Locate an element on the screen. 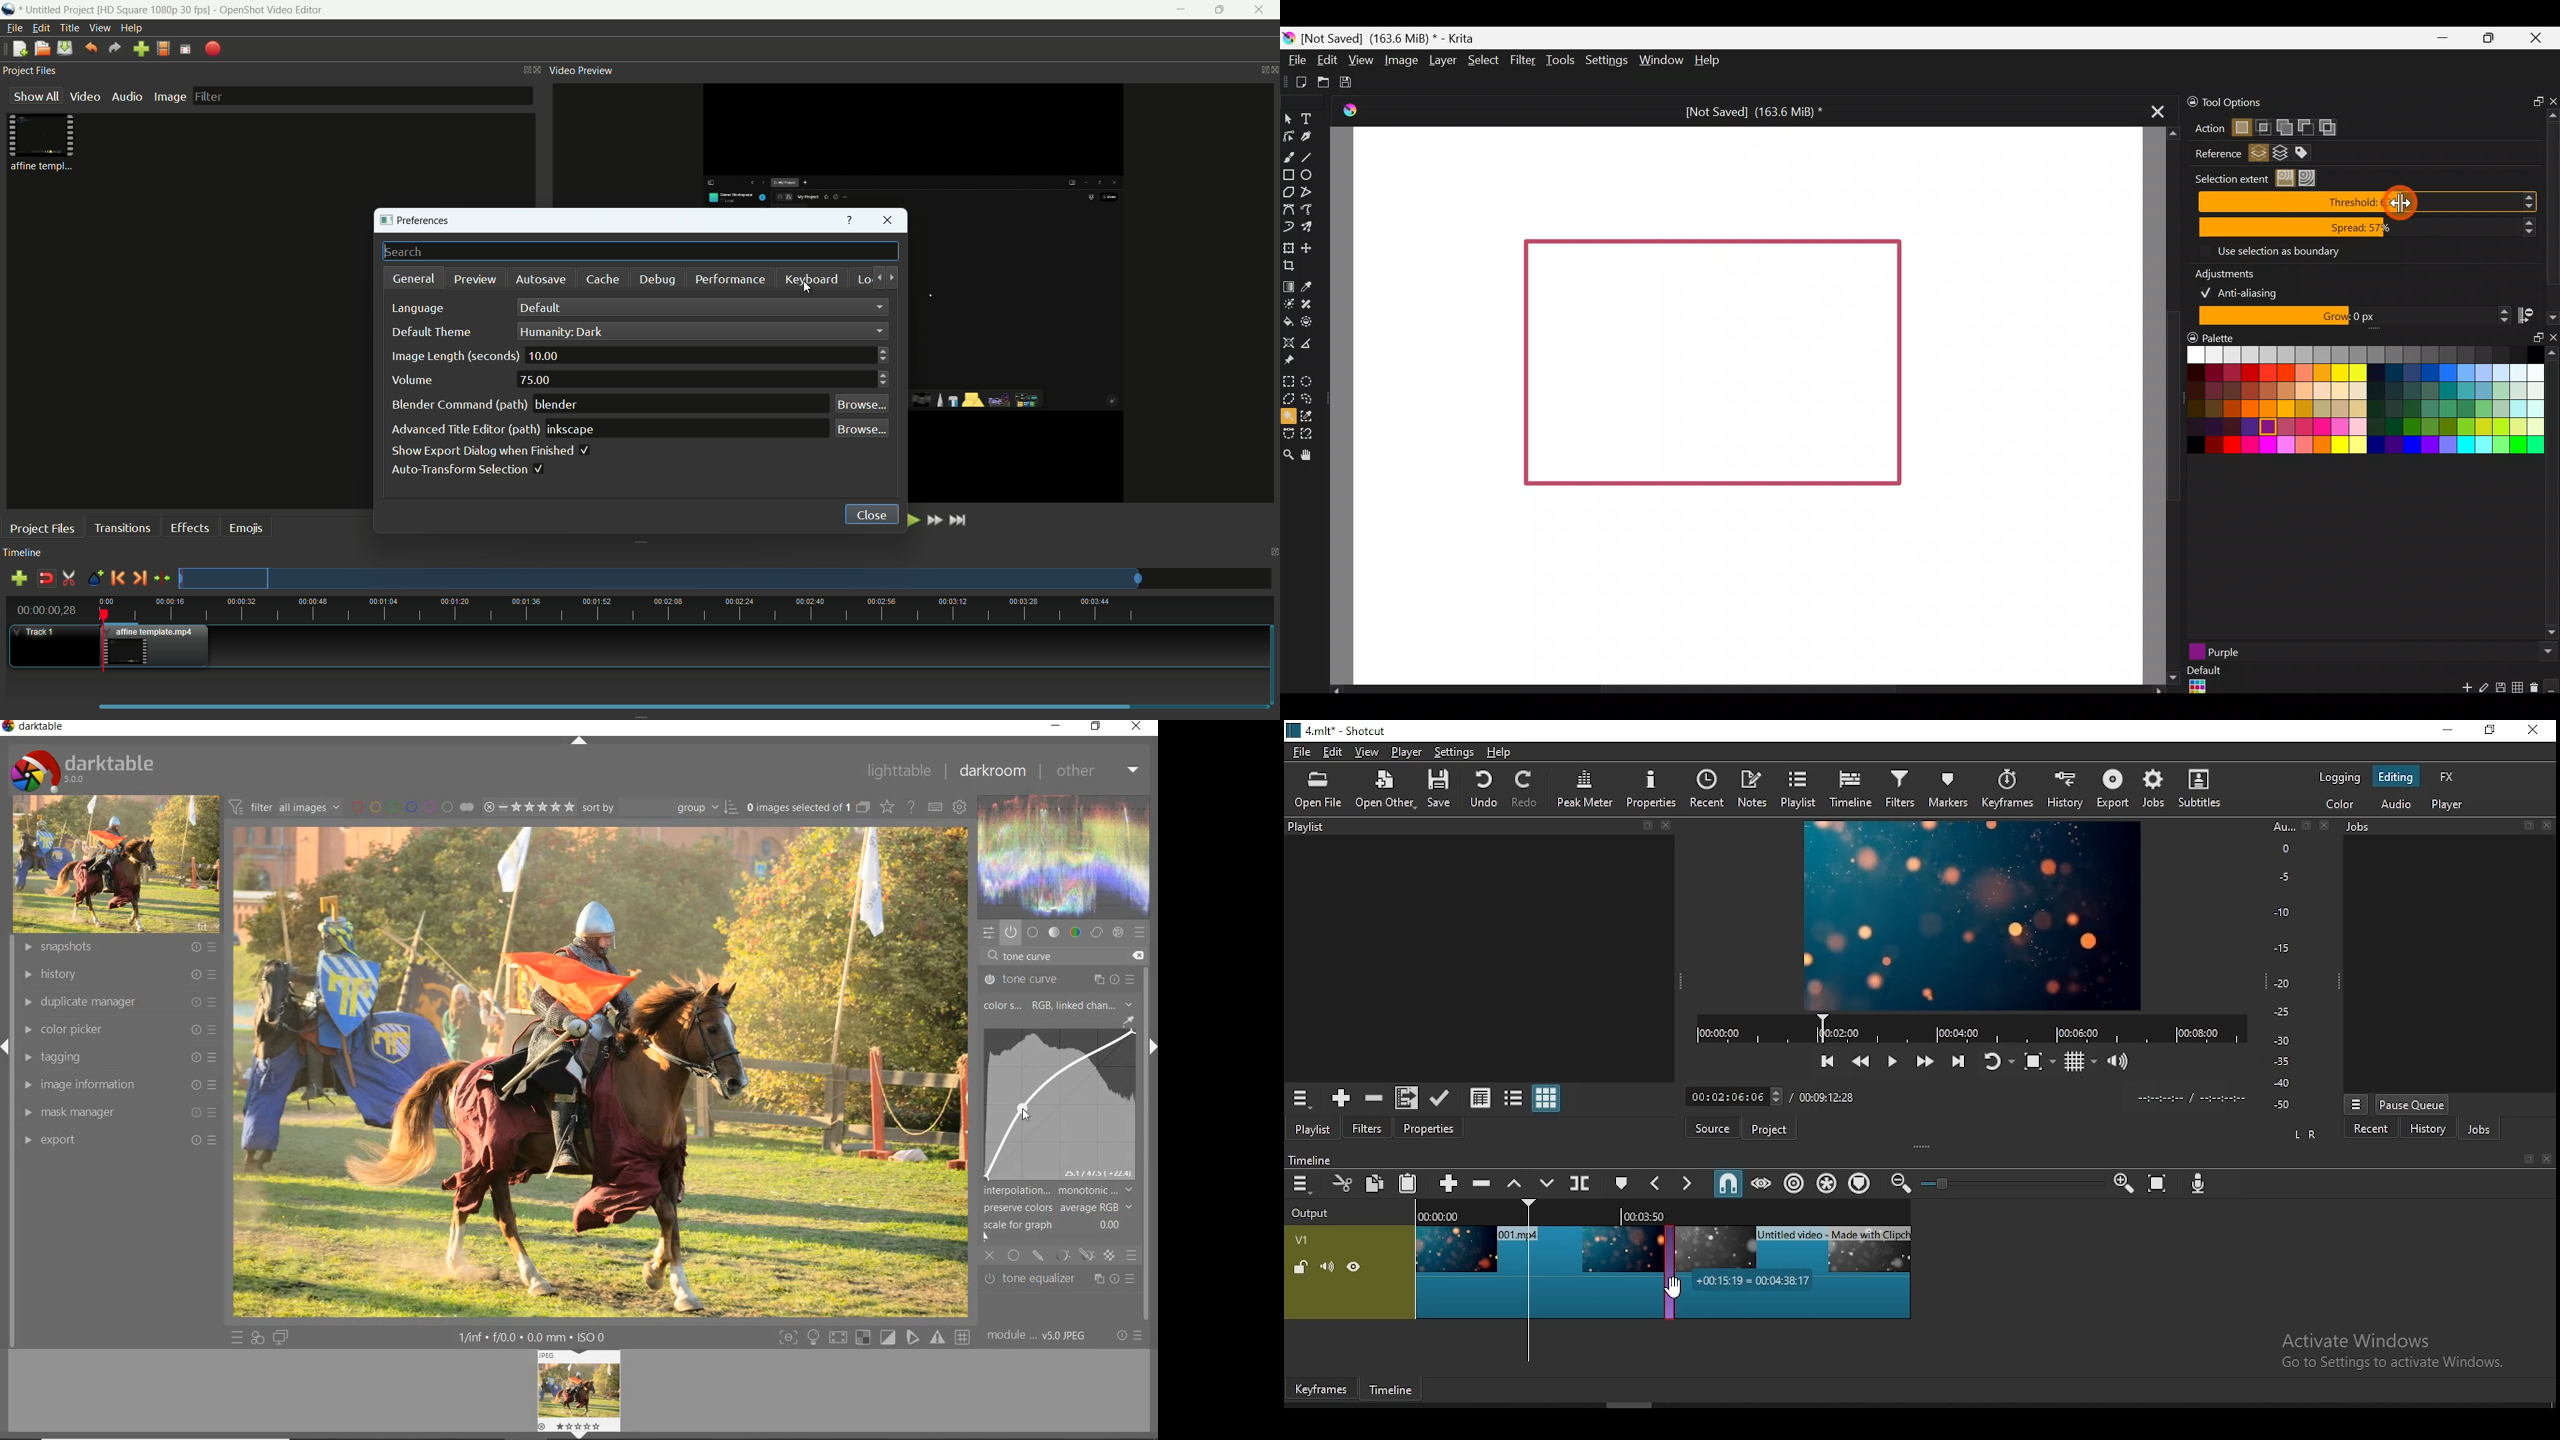 The height and width of the screenshot is (1456, 2576). Pan tool is located at coordinates (1311, 453).